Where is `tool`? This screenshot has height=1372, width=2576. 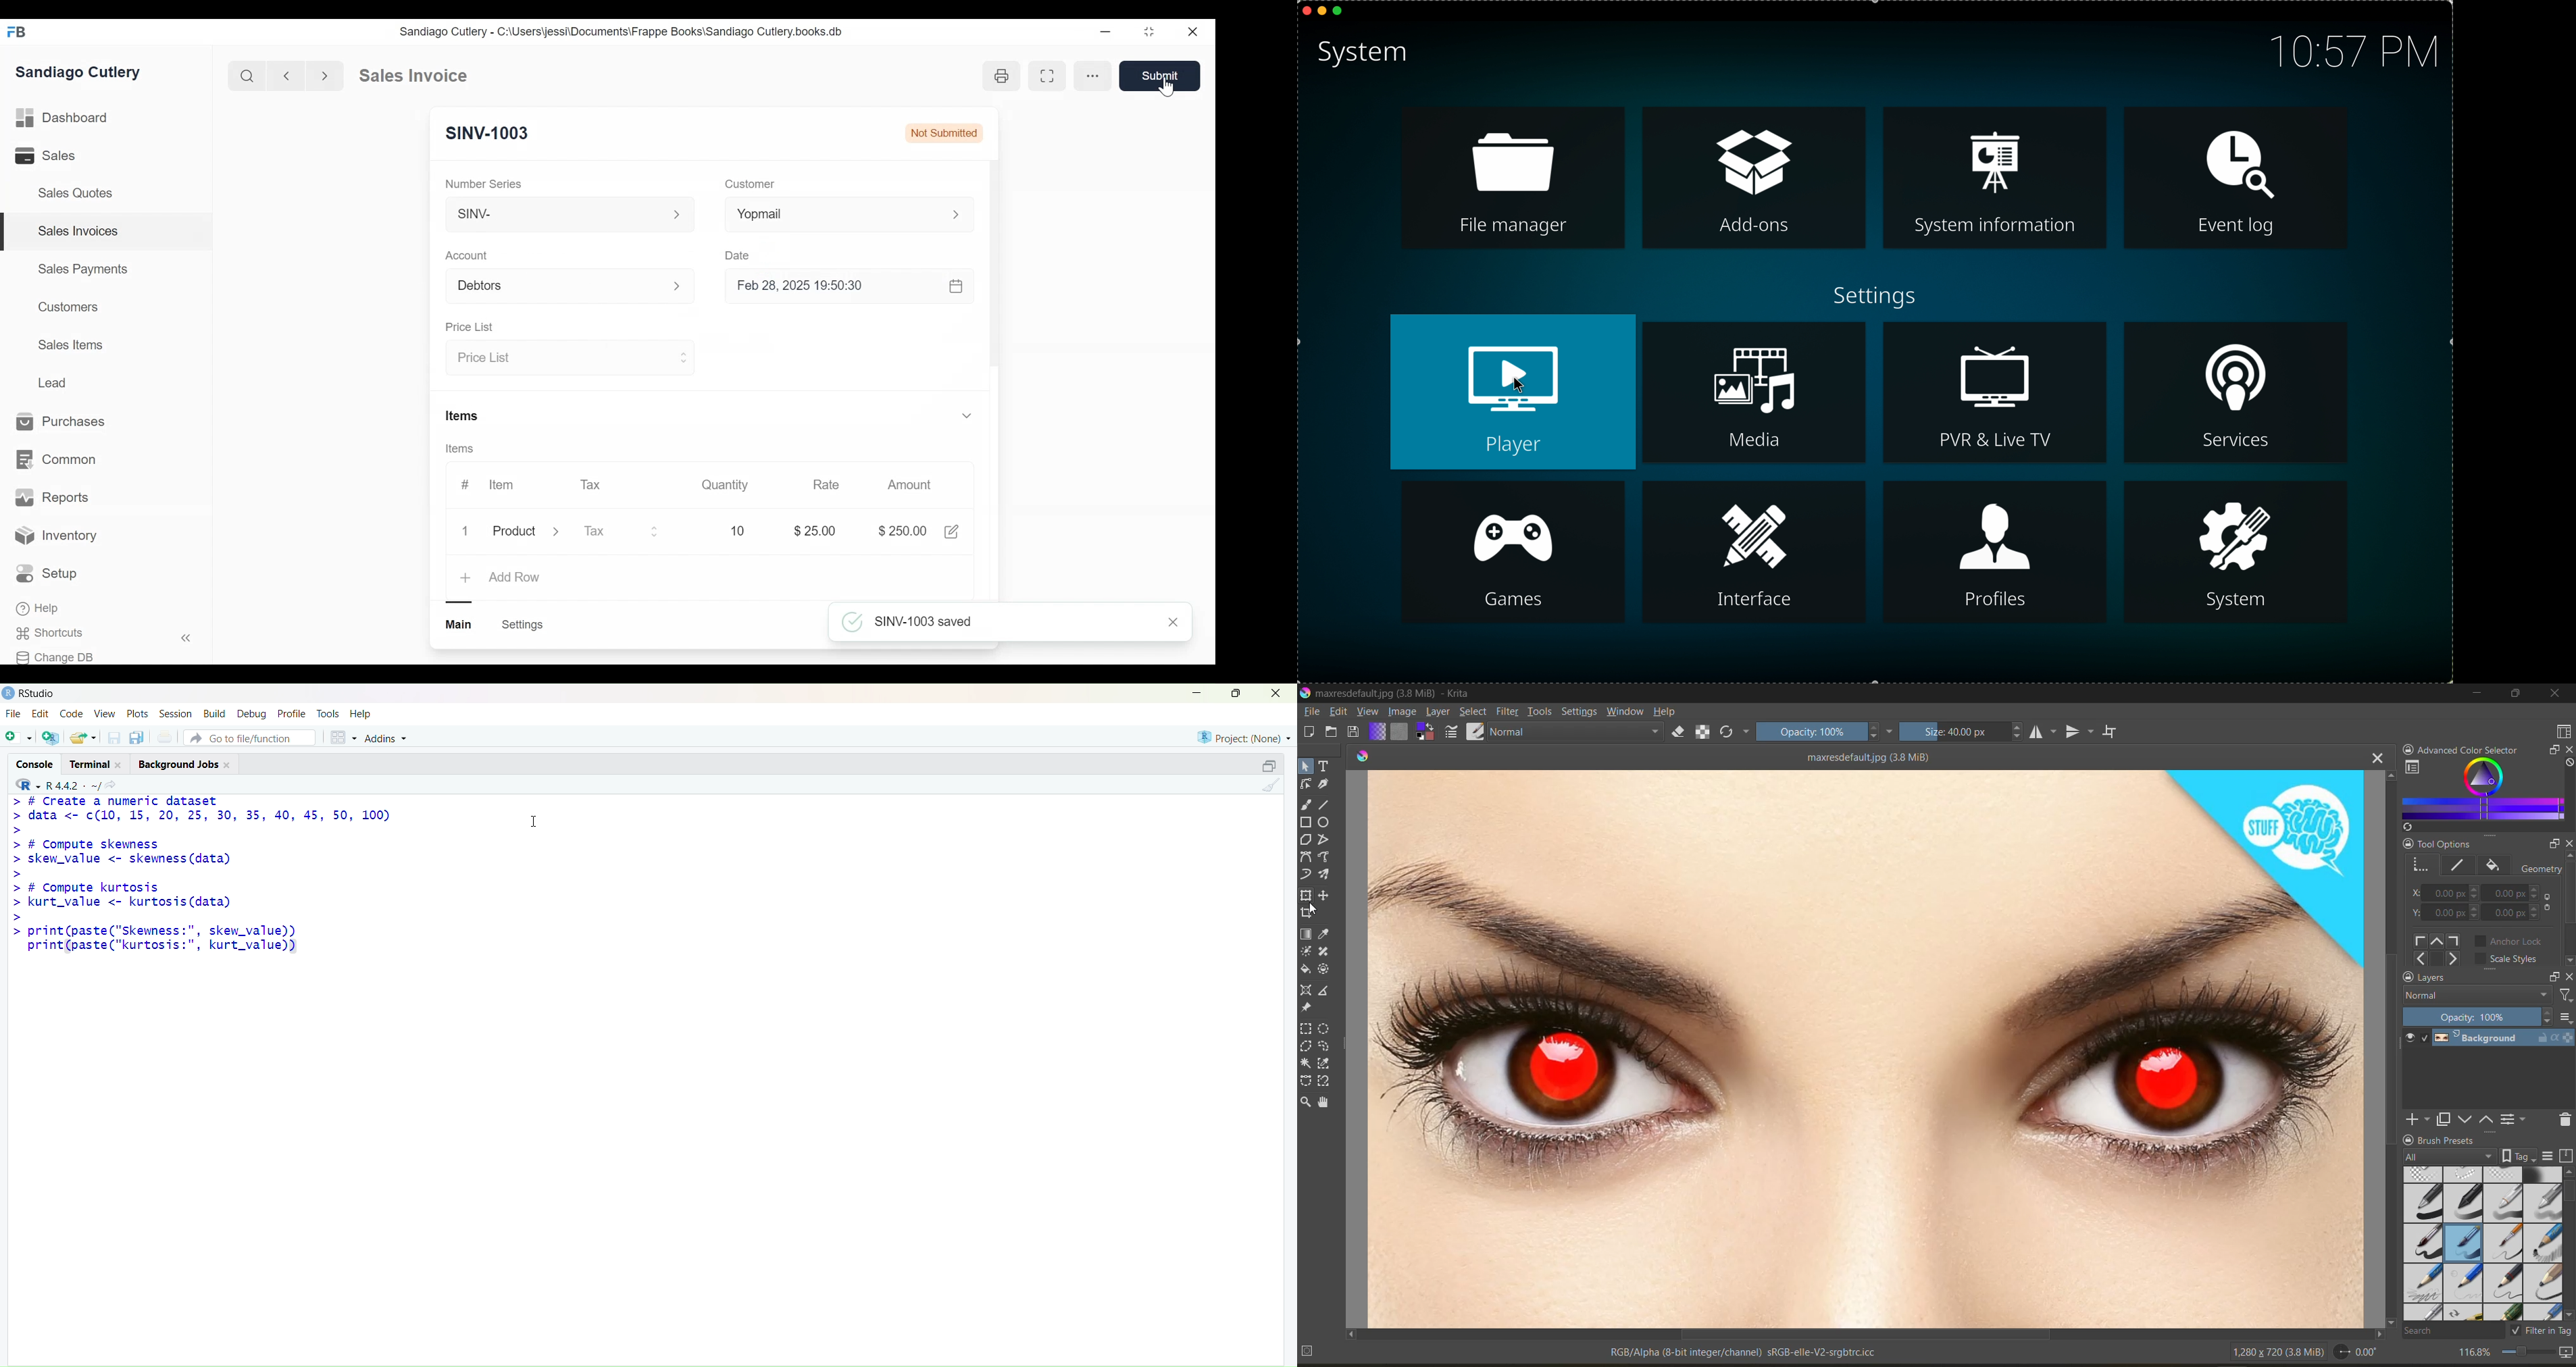 tool is located at coordinates (1325, 935).